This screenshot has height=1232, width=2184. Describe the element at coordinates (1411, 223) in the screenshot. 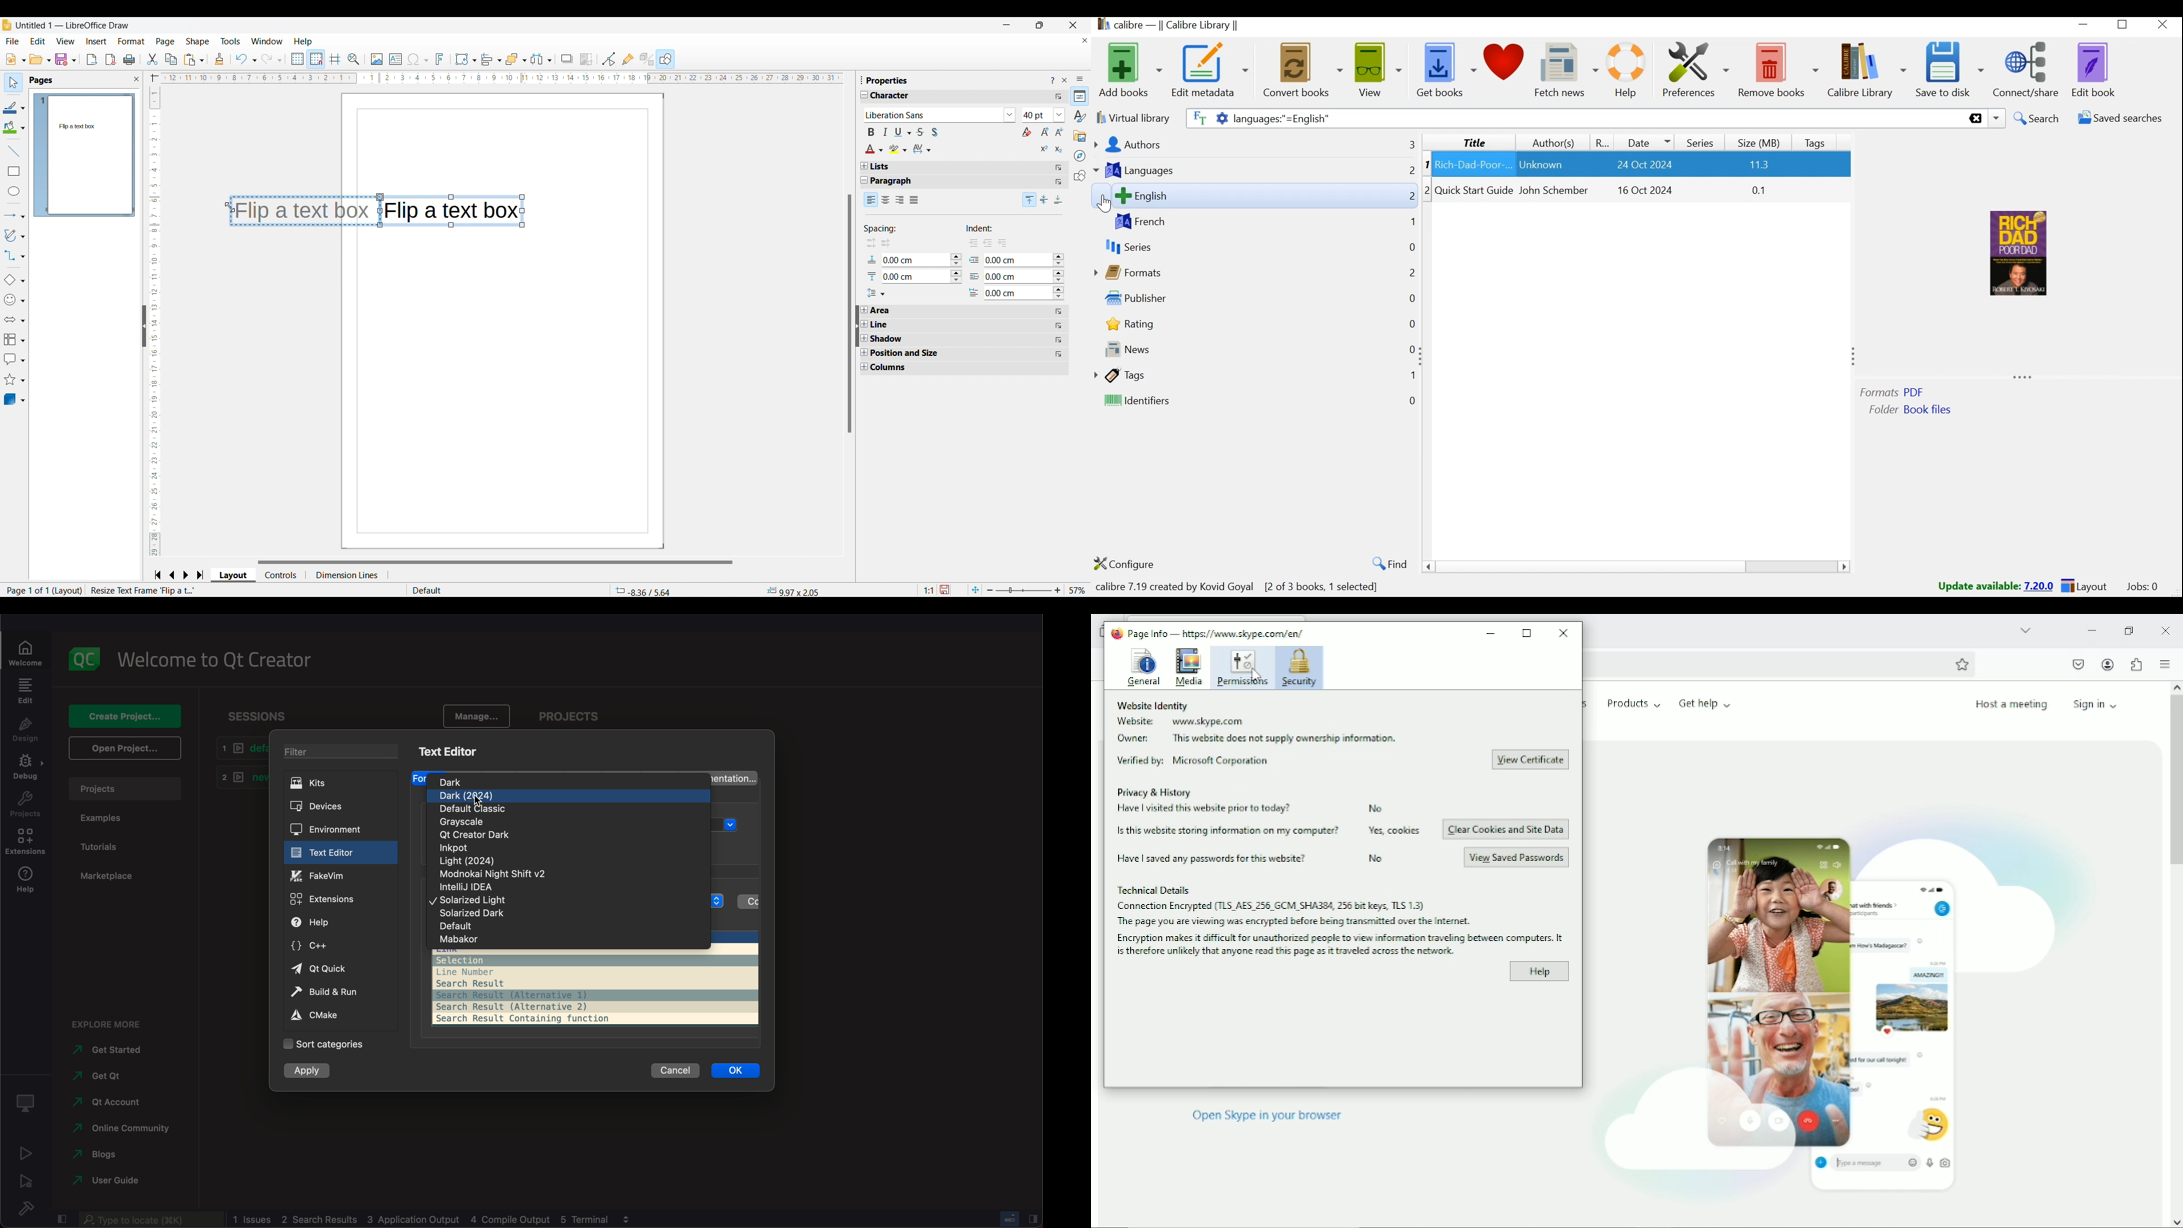

I see `1` at that location.